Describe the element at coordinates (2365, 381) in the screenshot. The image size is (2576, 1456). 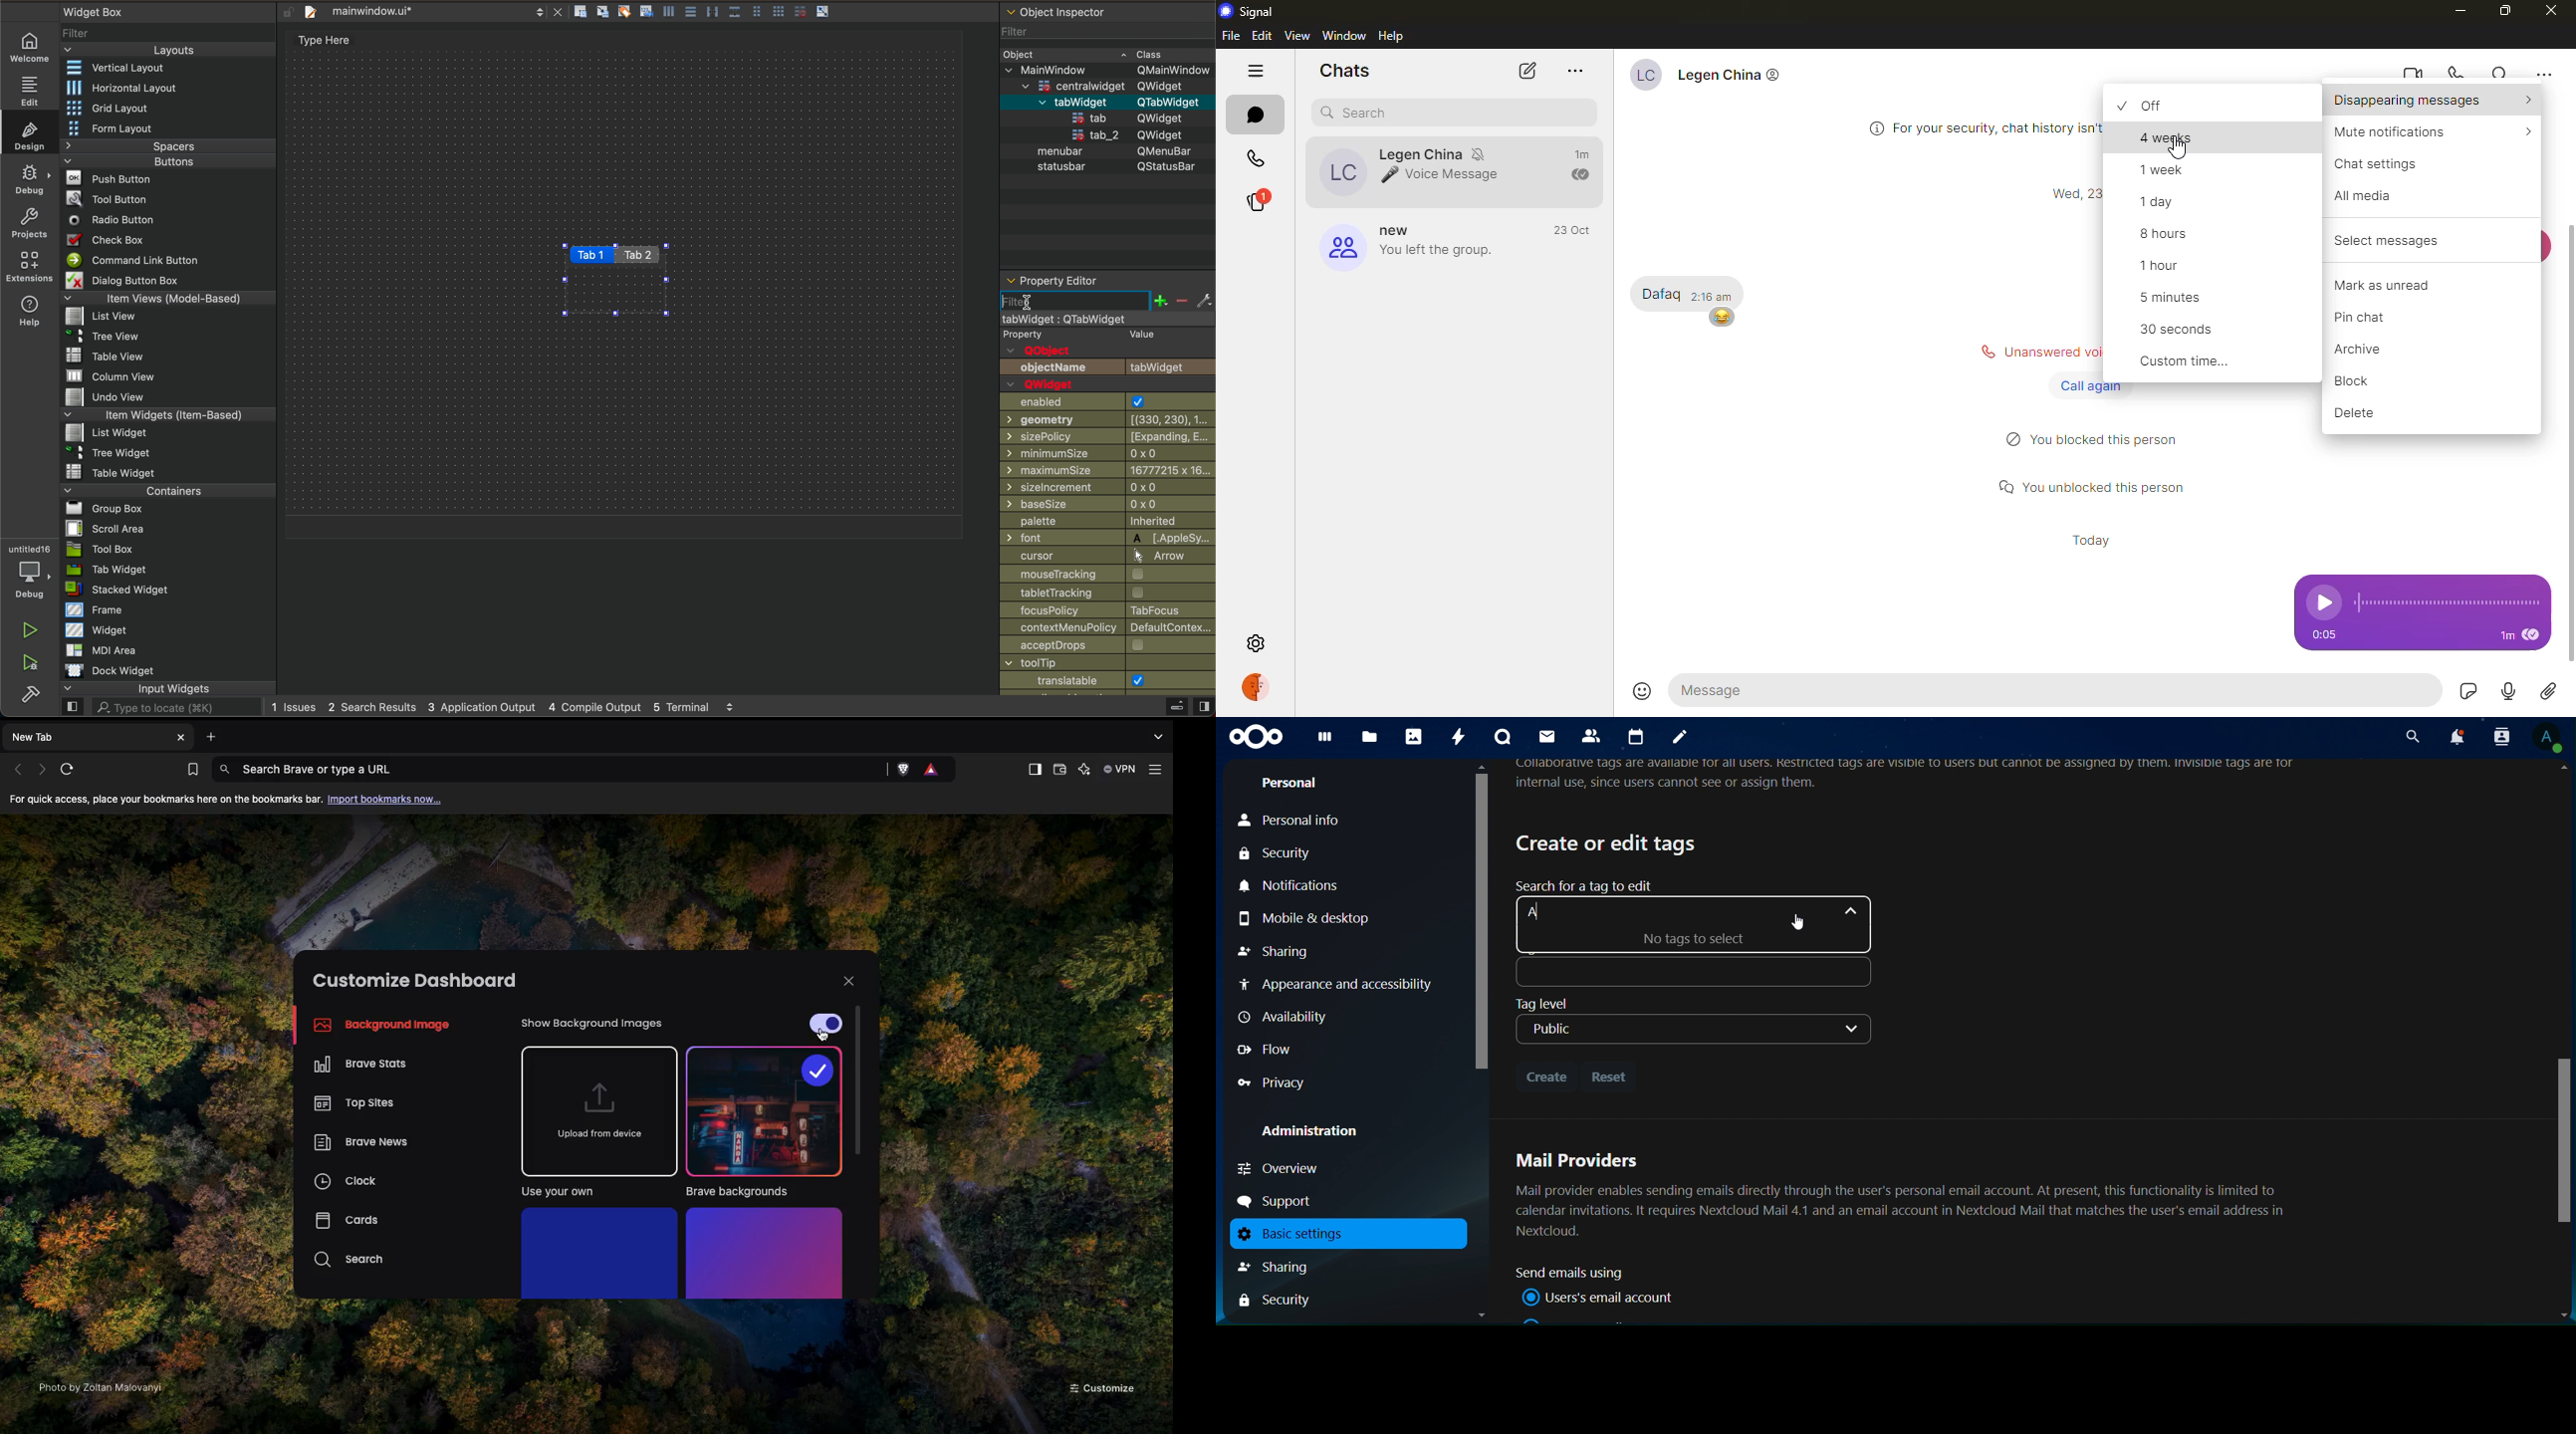
I see `block` at that location.